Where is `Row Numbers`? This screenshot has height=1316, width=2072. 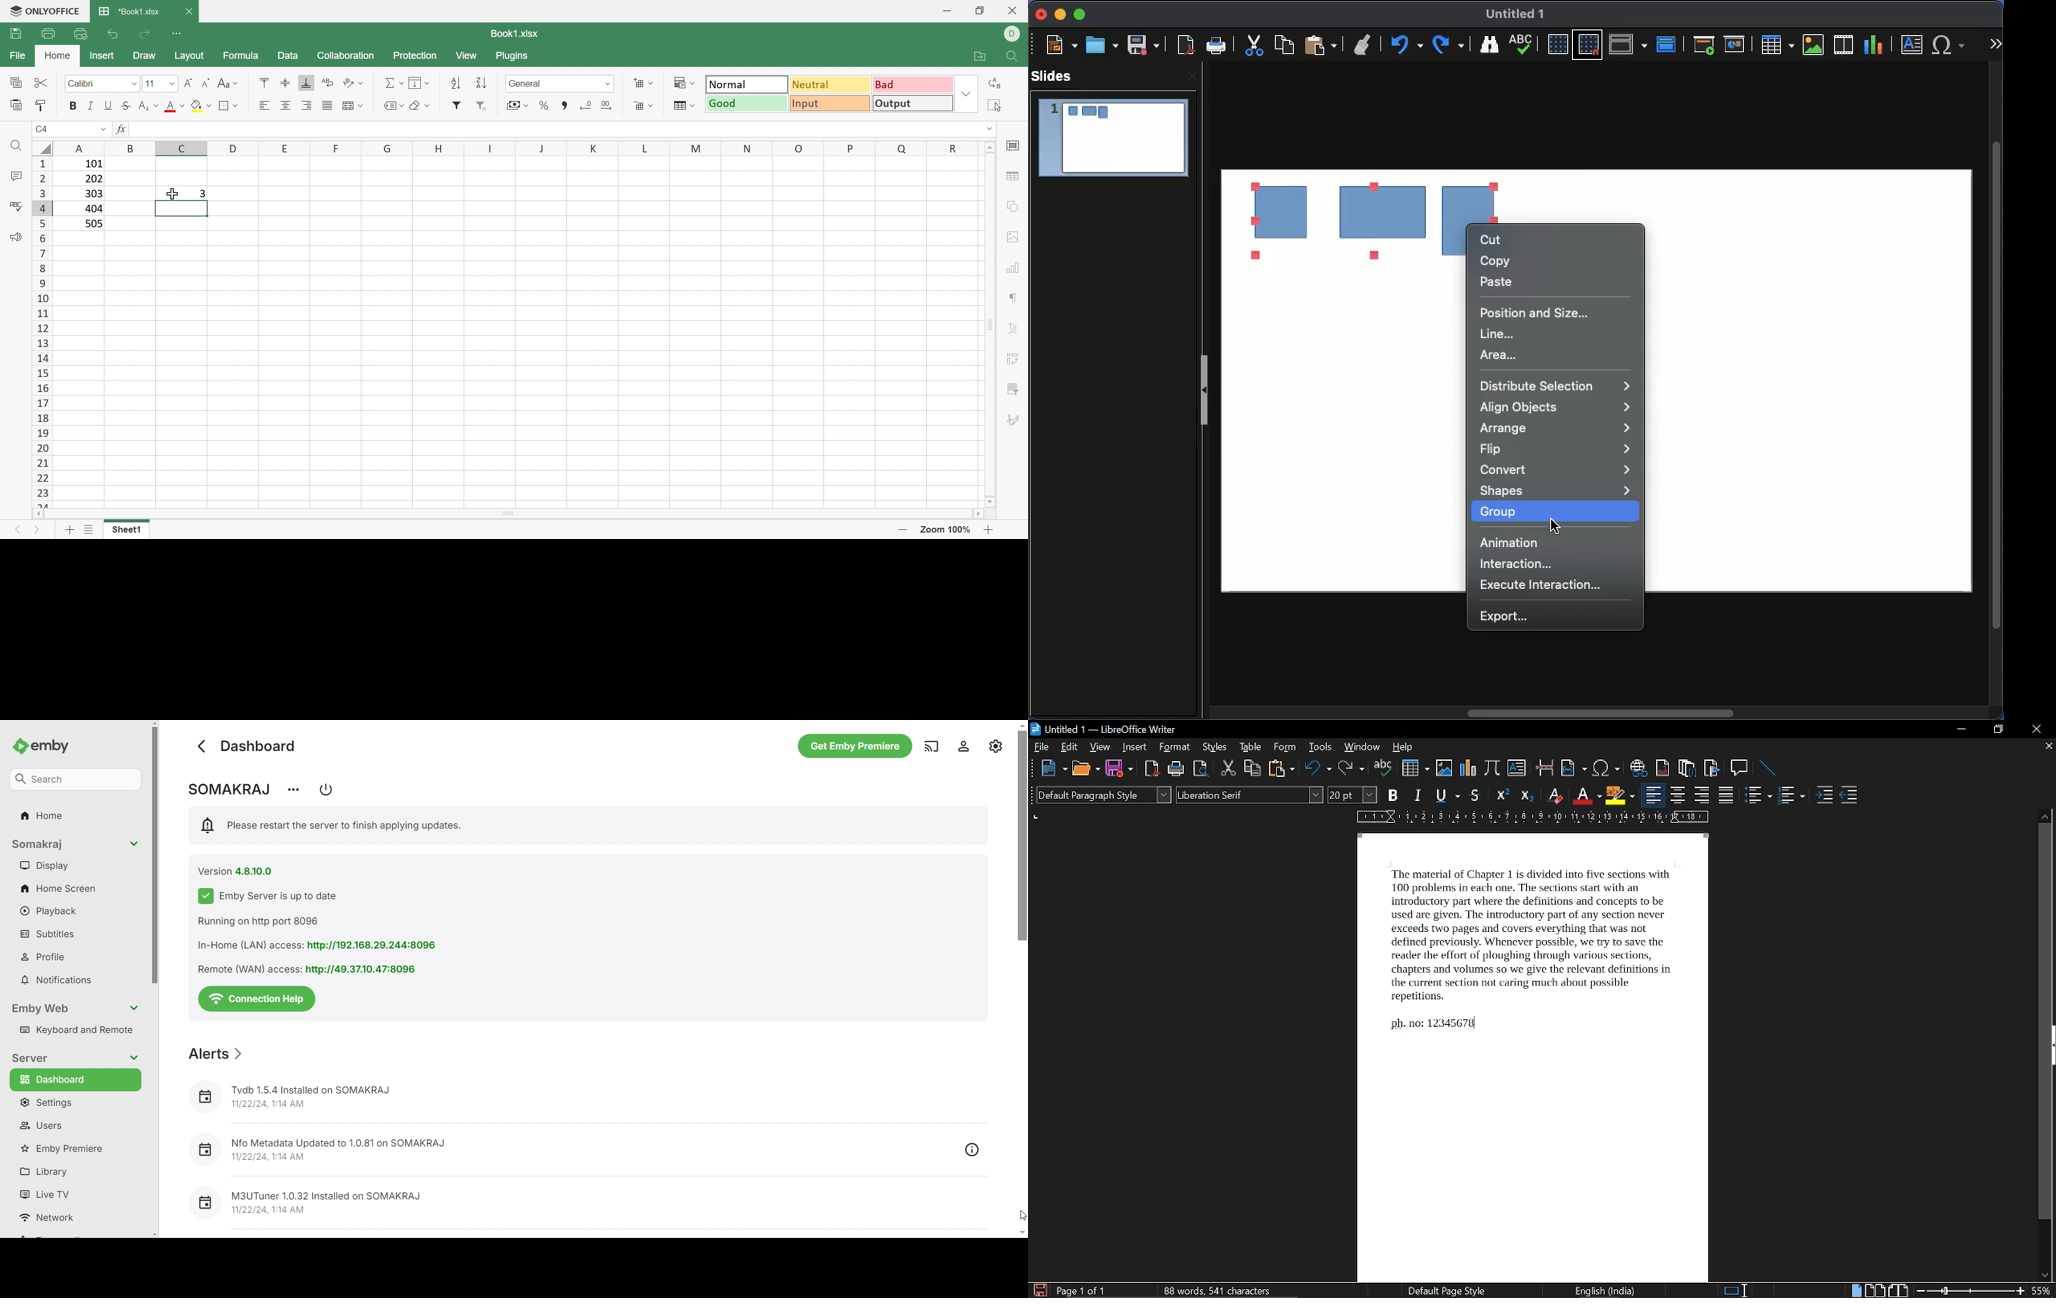 Row Numbers is located at coordinates (40, 332).